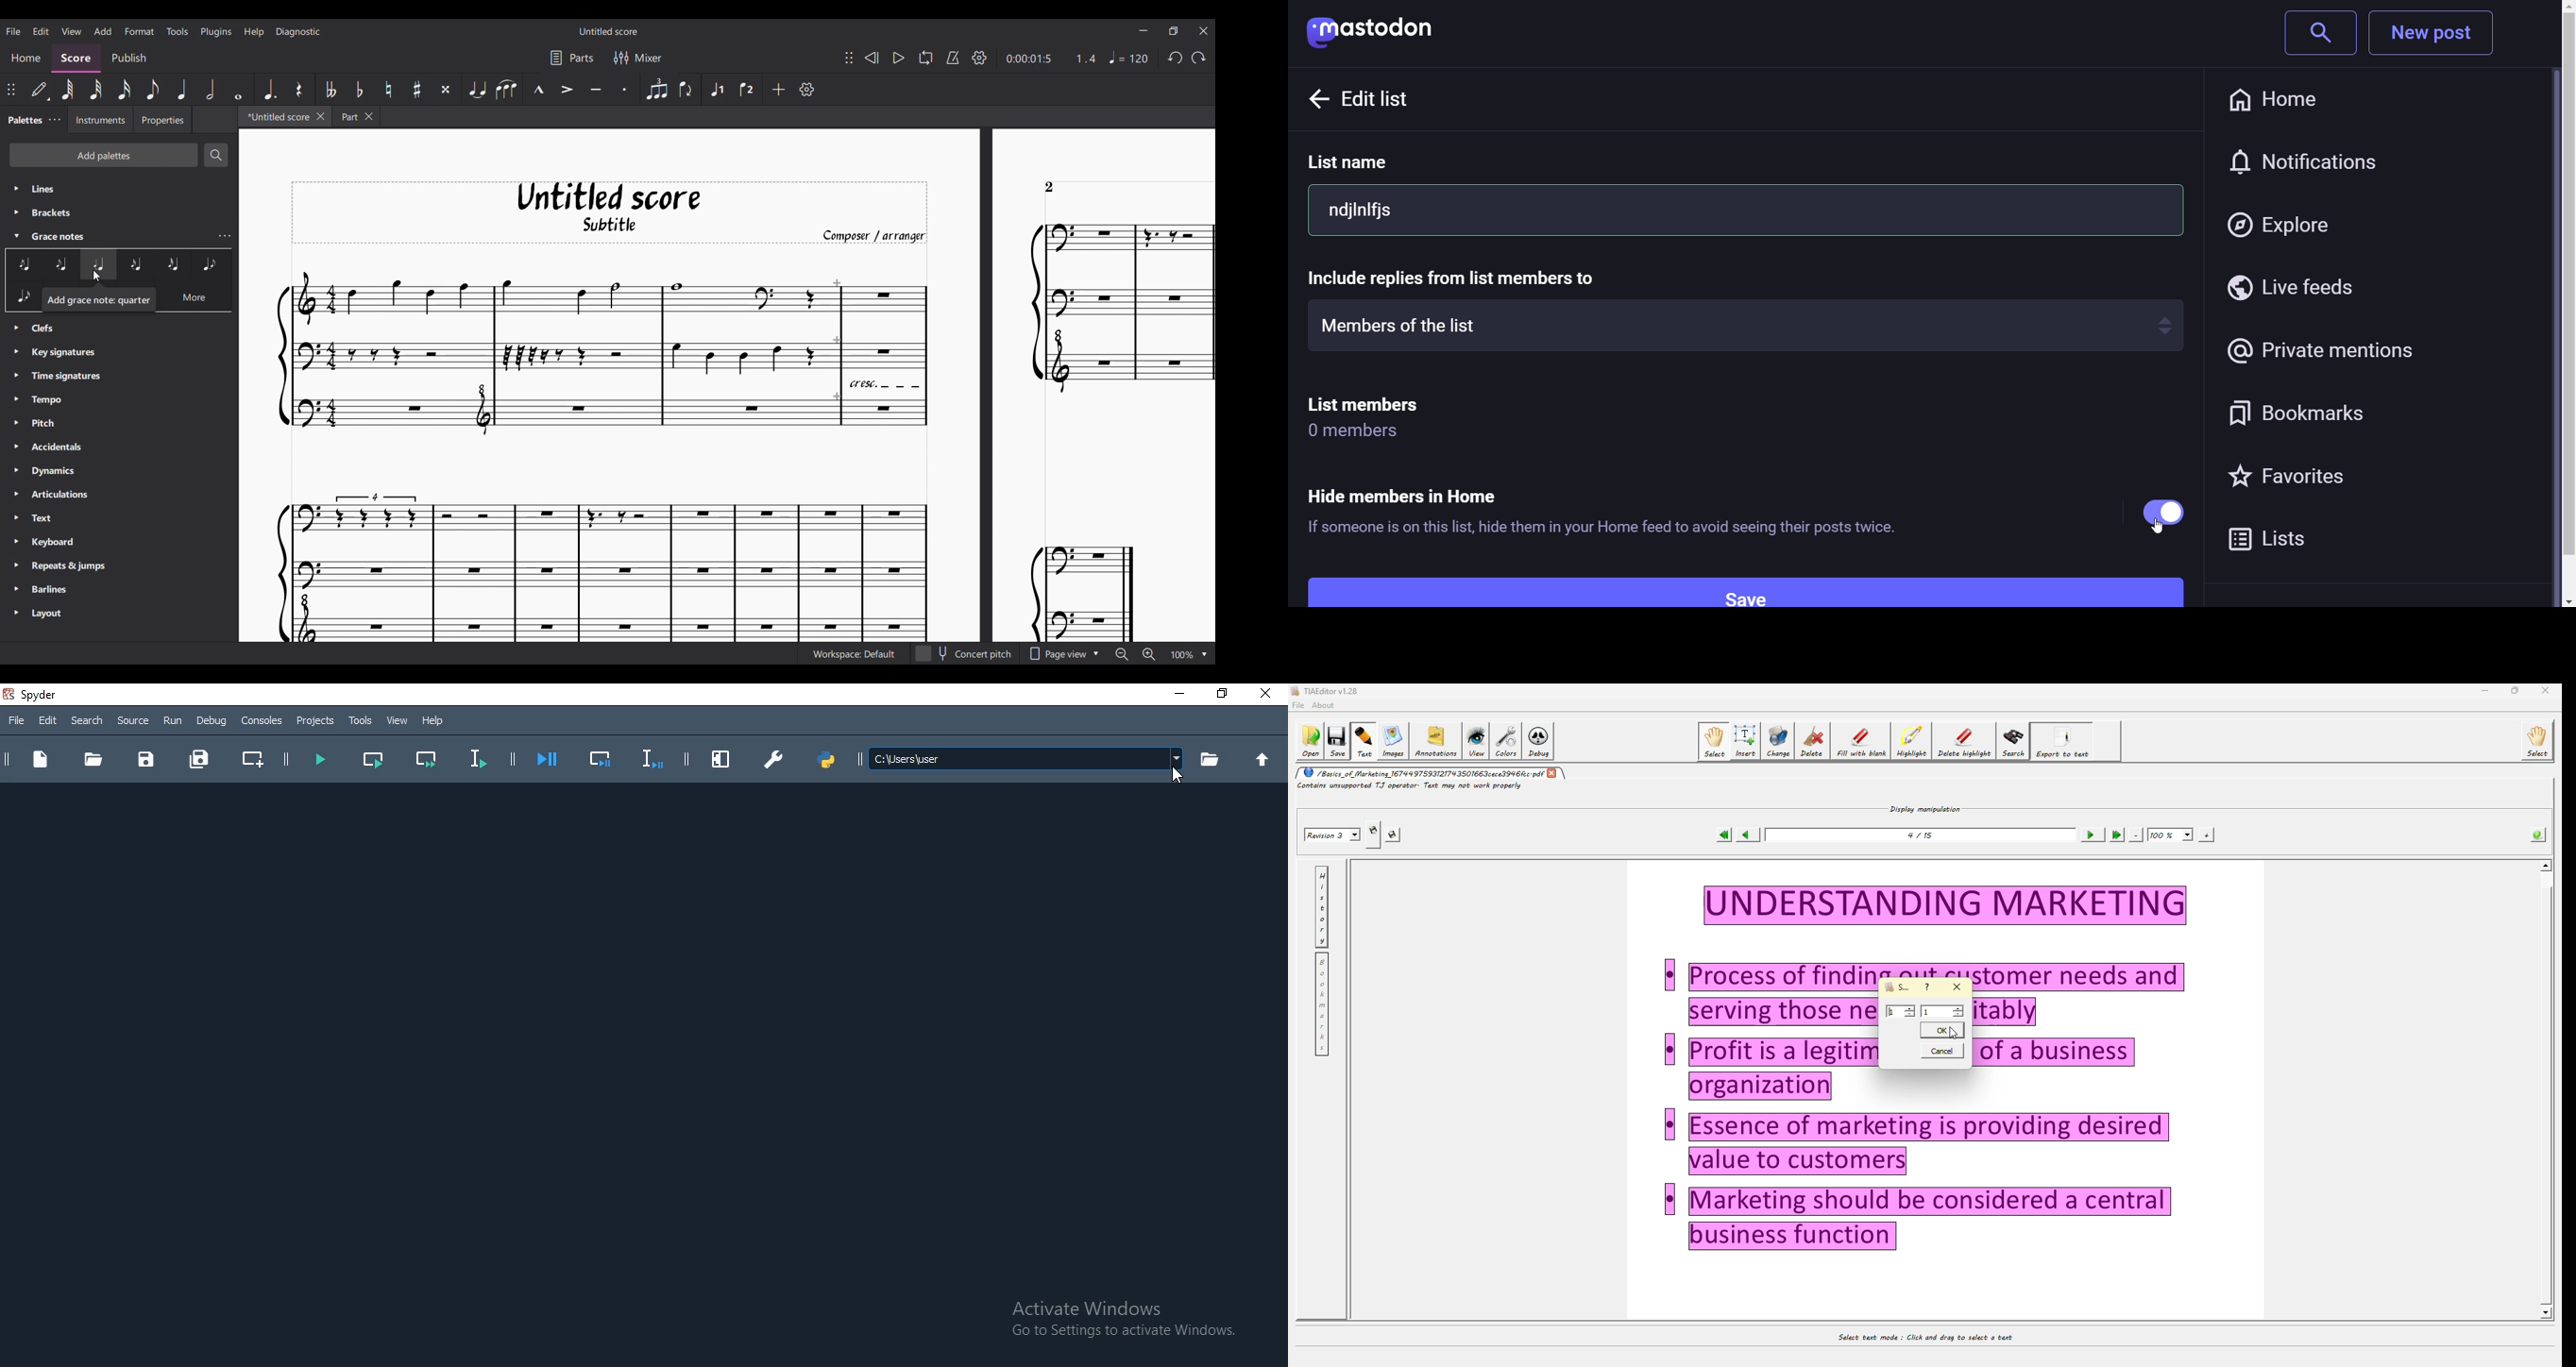 The image size is (2576, 1372). Describe the element at coordinates (434, 721) in the screenshot. I see `help` at that location.